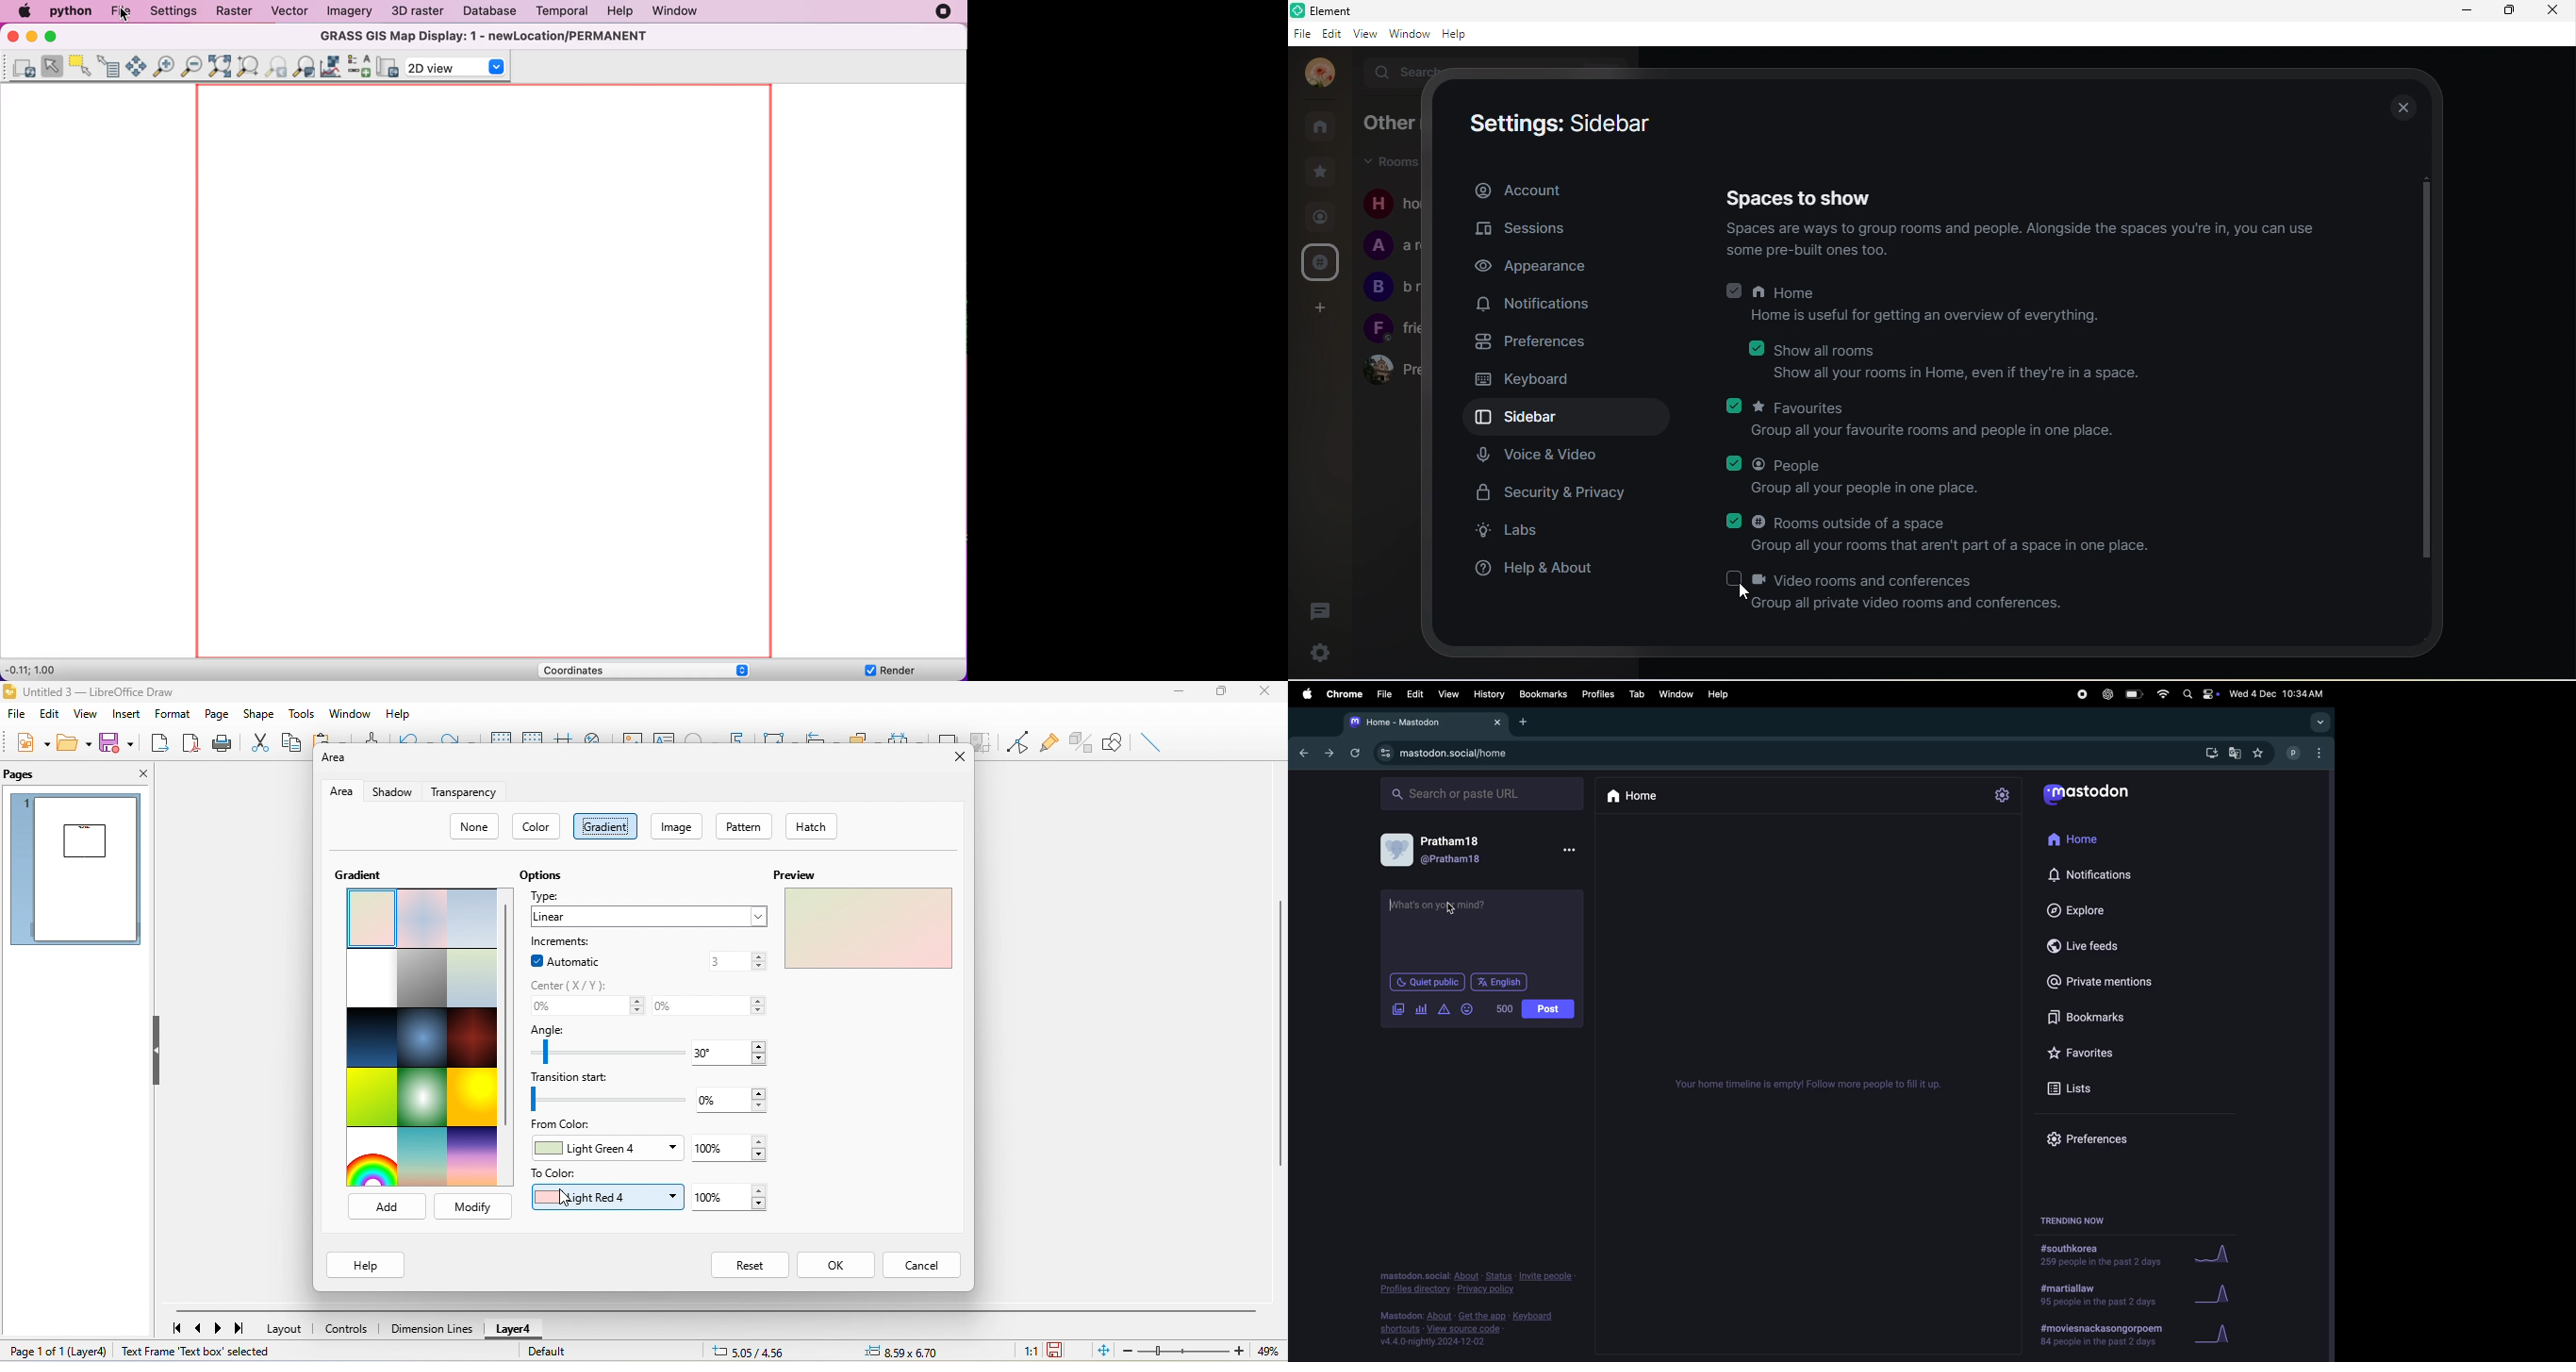 The height and width of the screenshot is (1372, 2576). I want to click on profiles, so click(1599, 693).